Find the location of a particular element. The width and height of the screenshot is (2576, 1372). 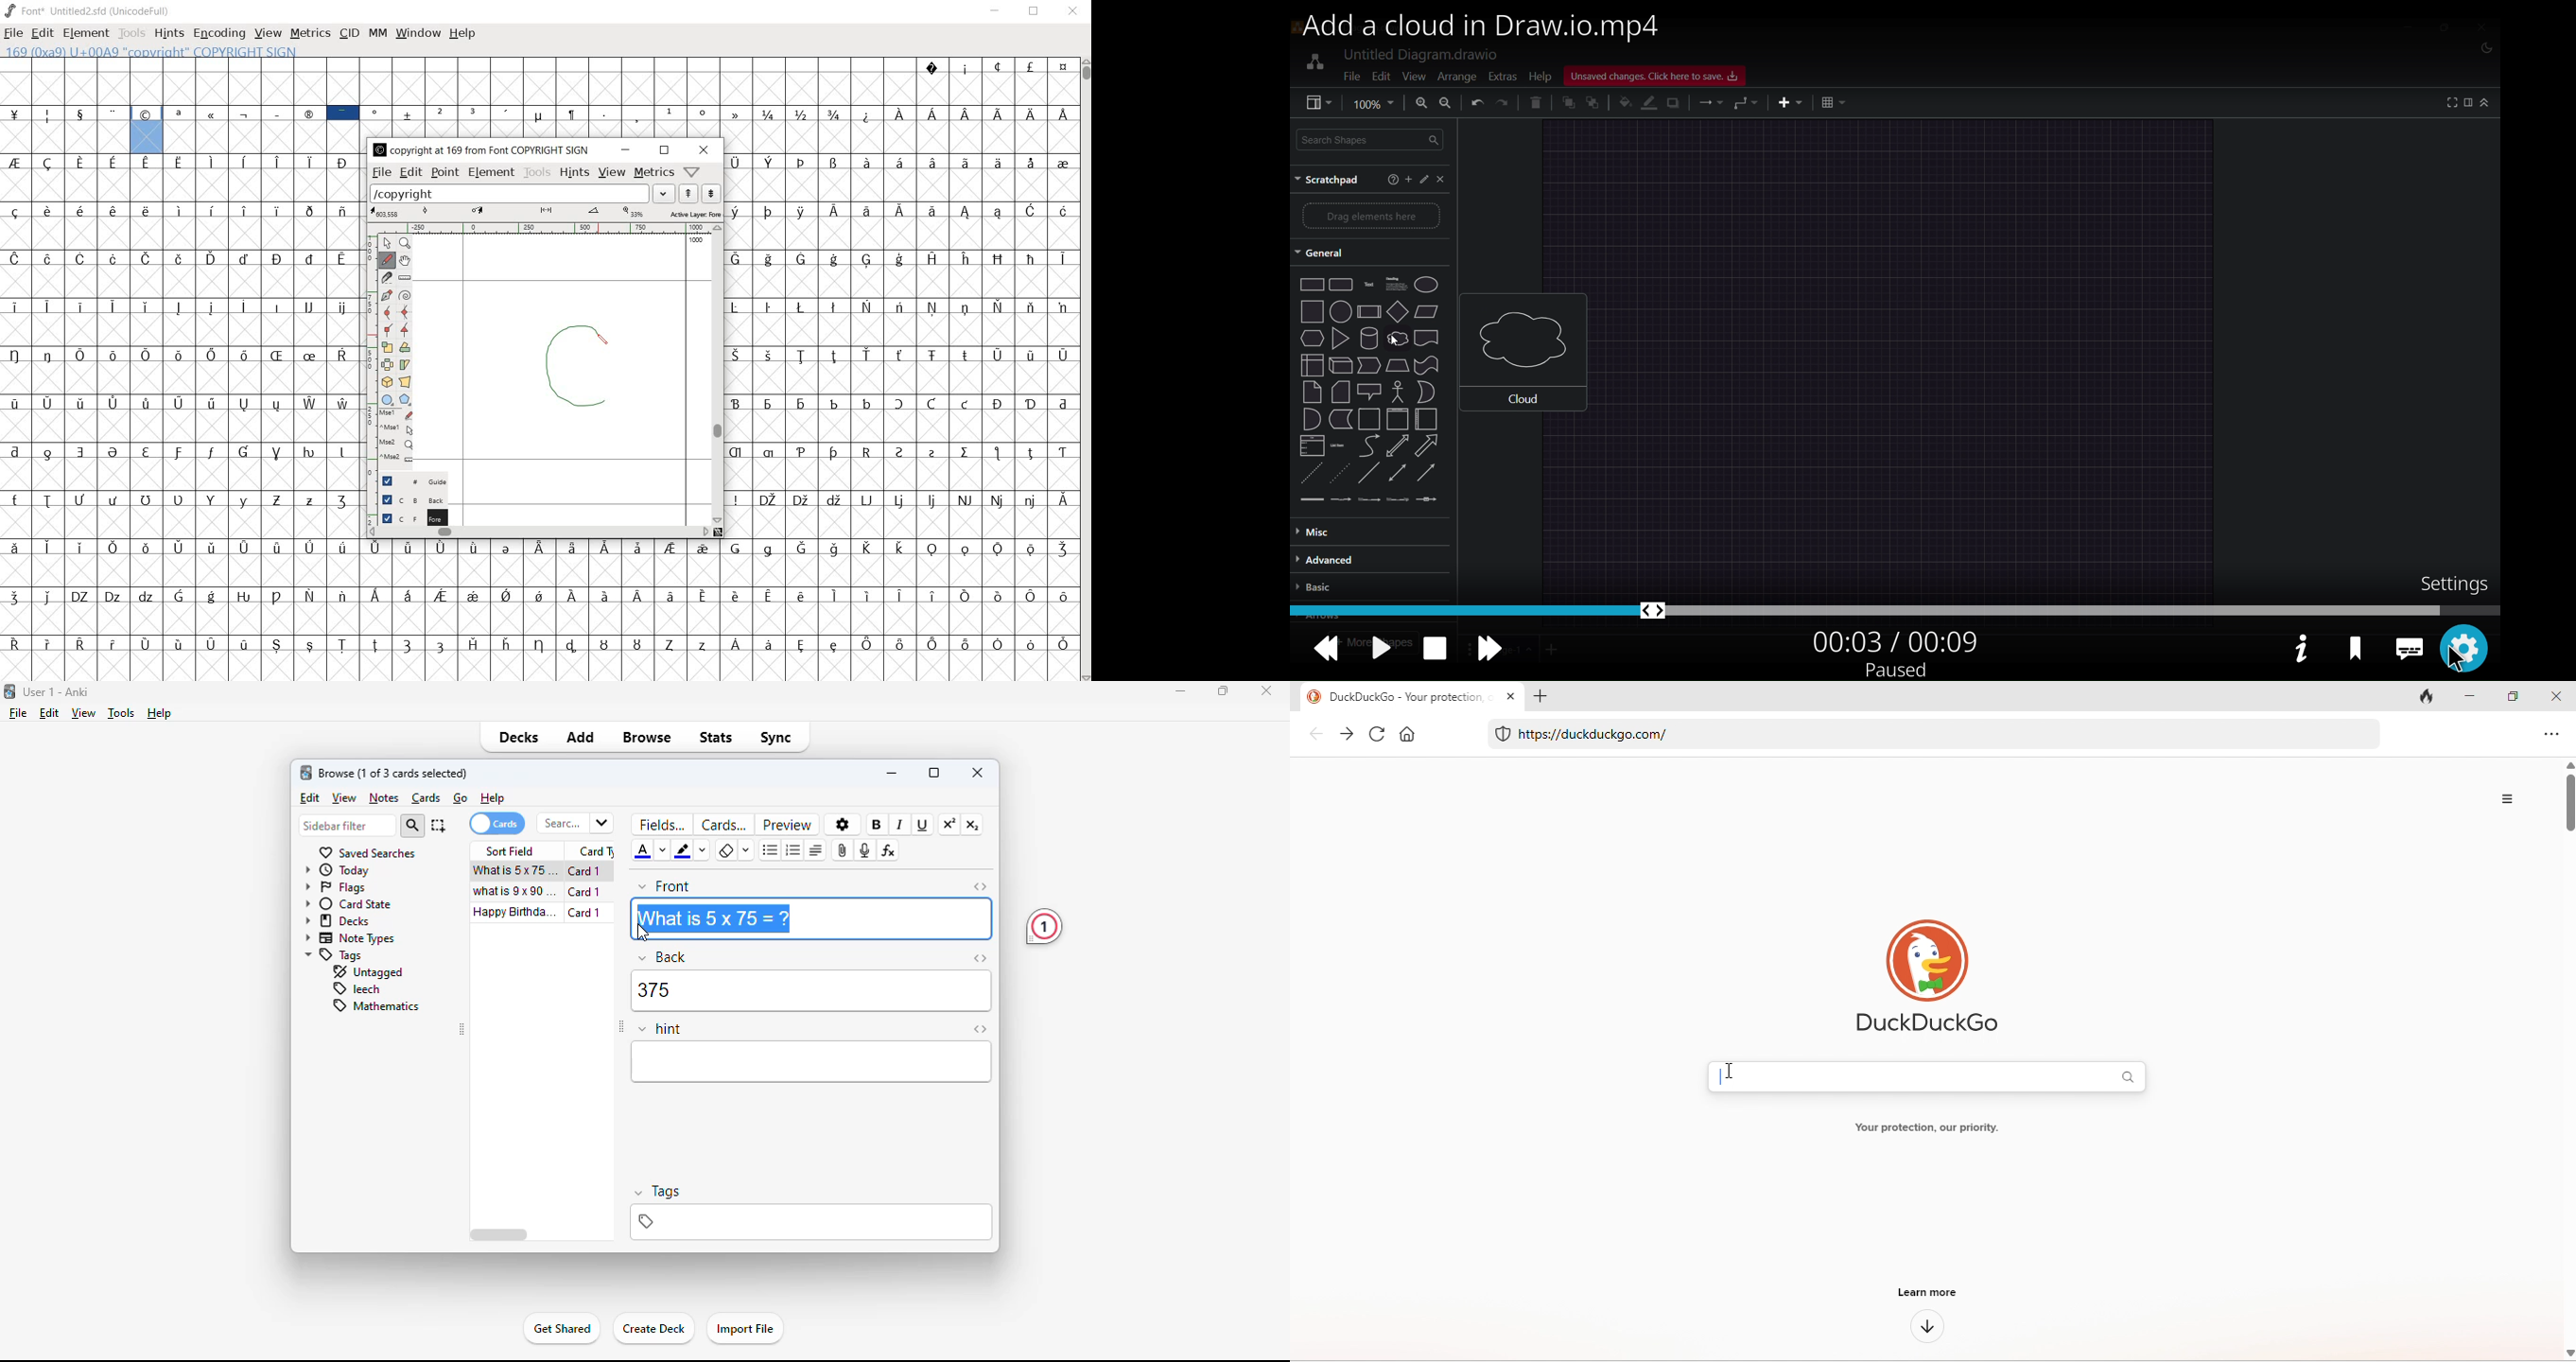

close is located at coordinates (977, 774).